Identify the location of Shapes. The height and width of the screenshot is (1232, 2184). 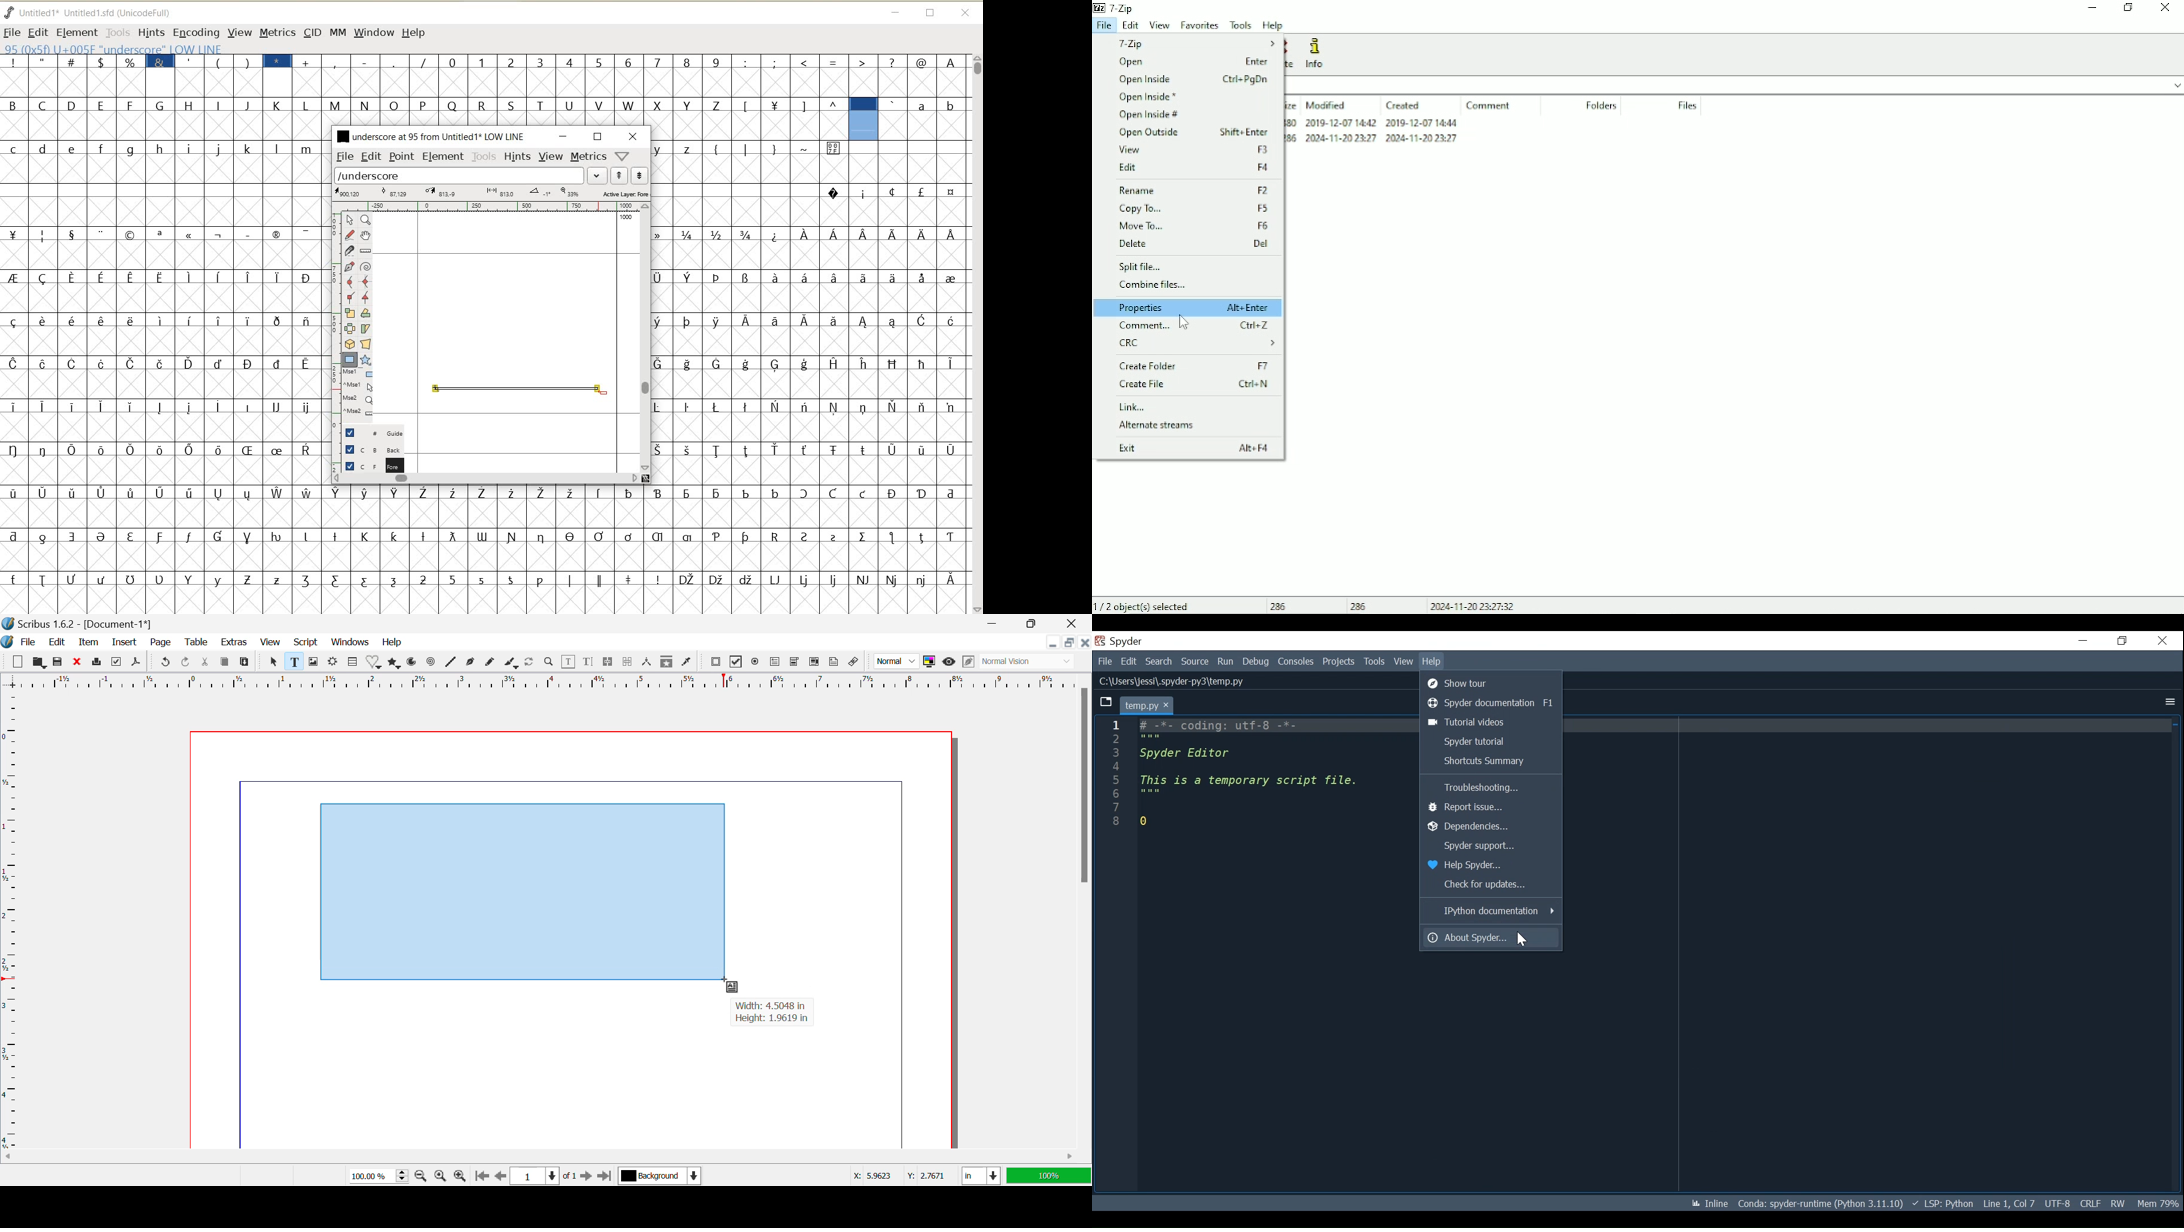
(375, 663).